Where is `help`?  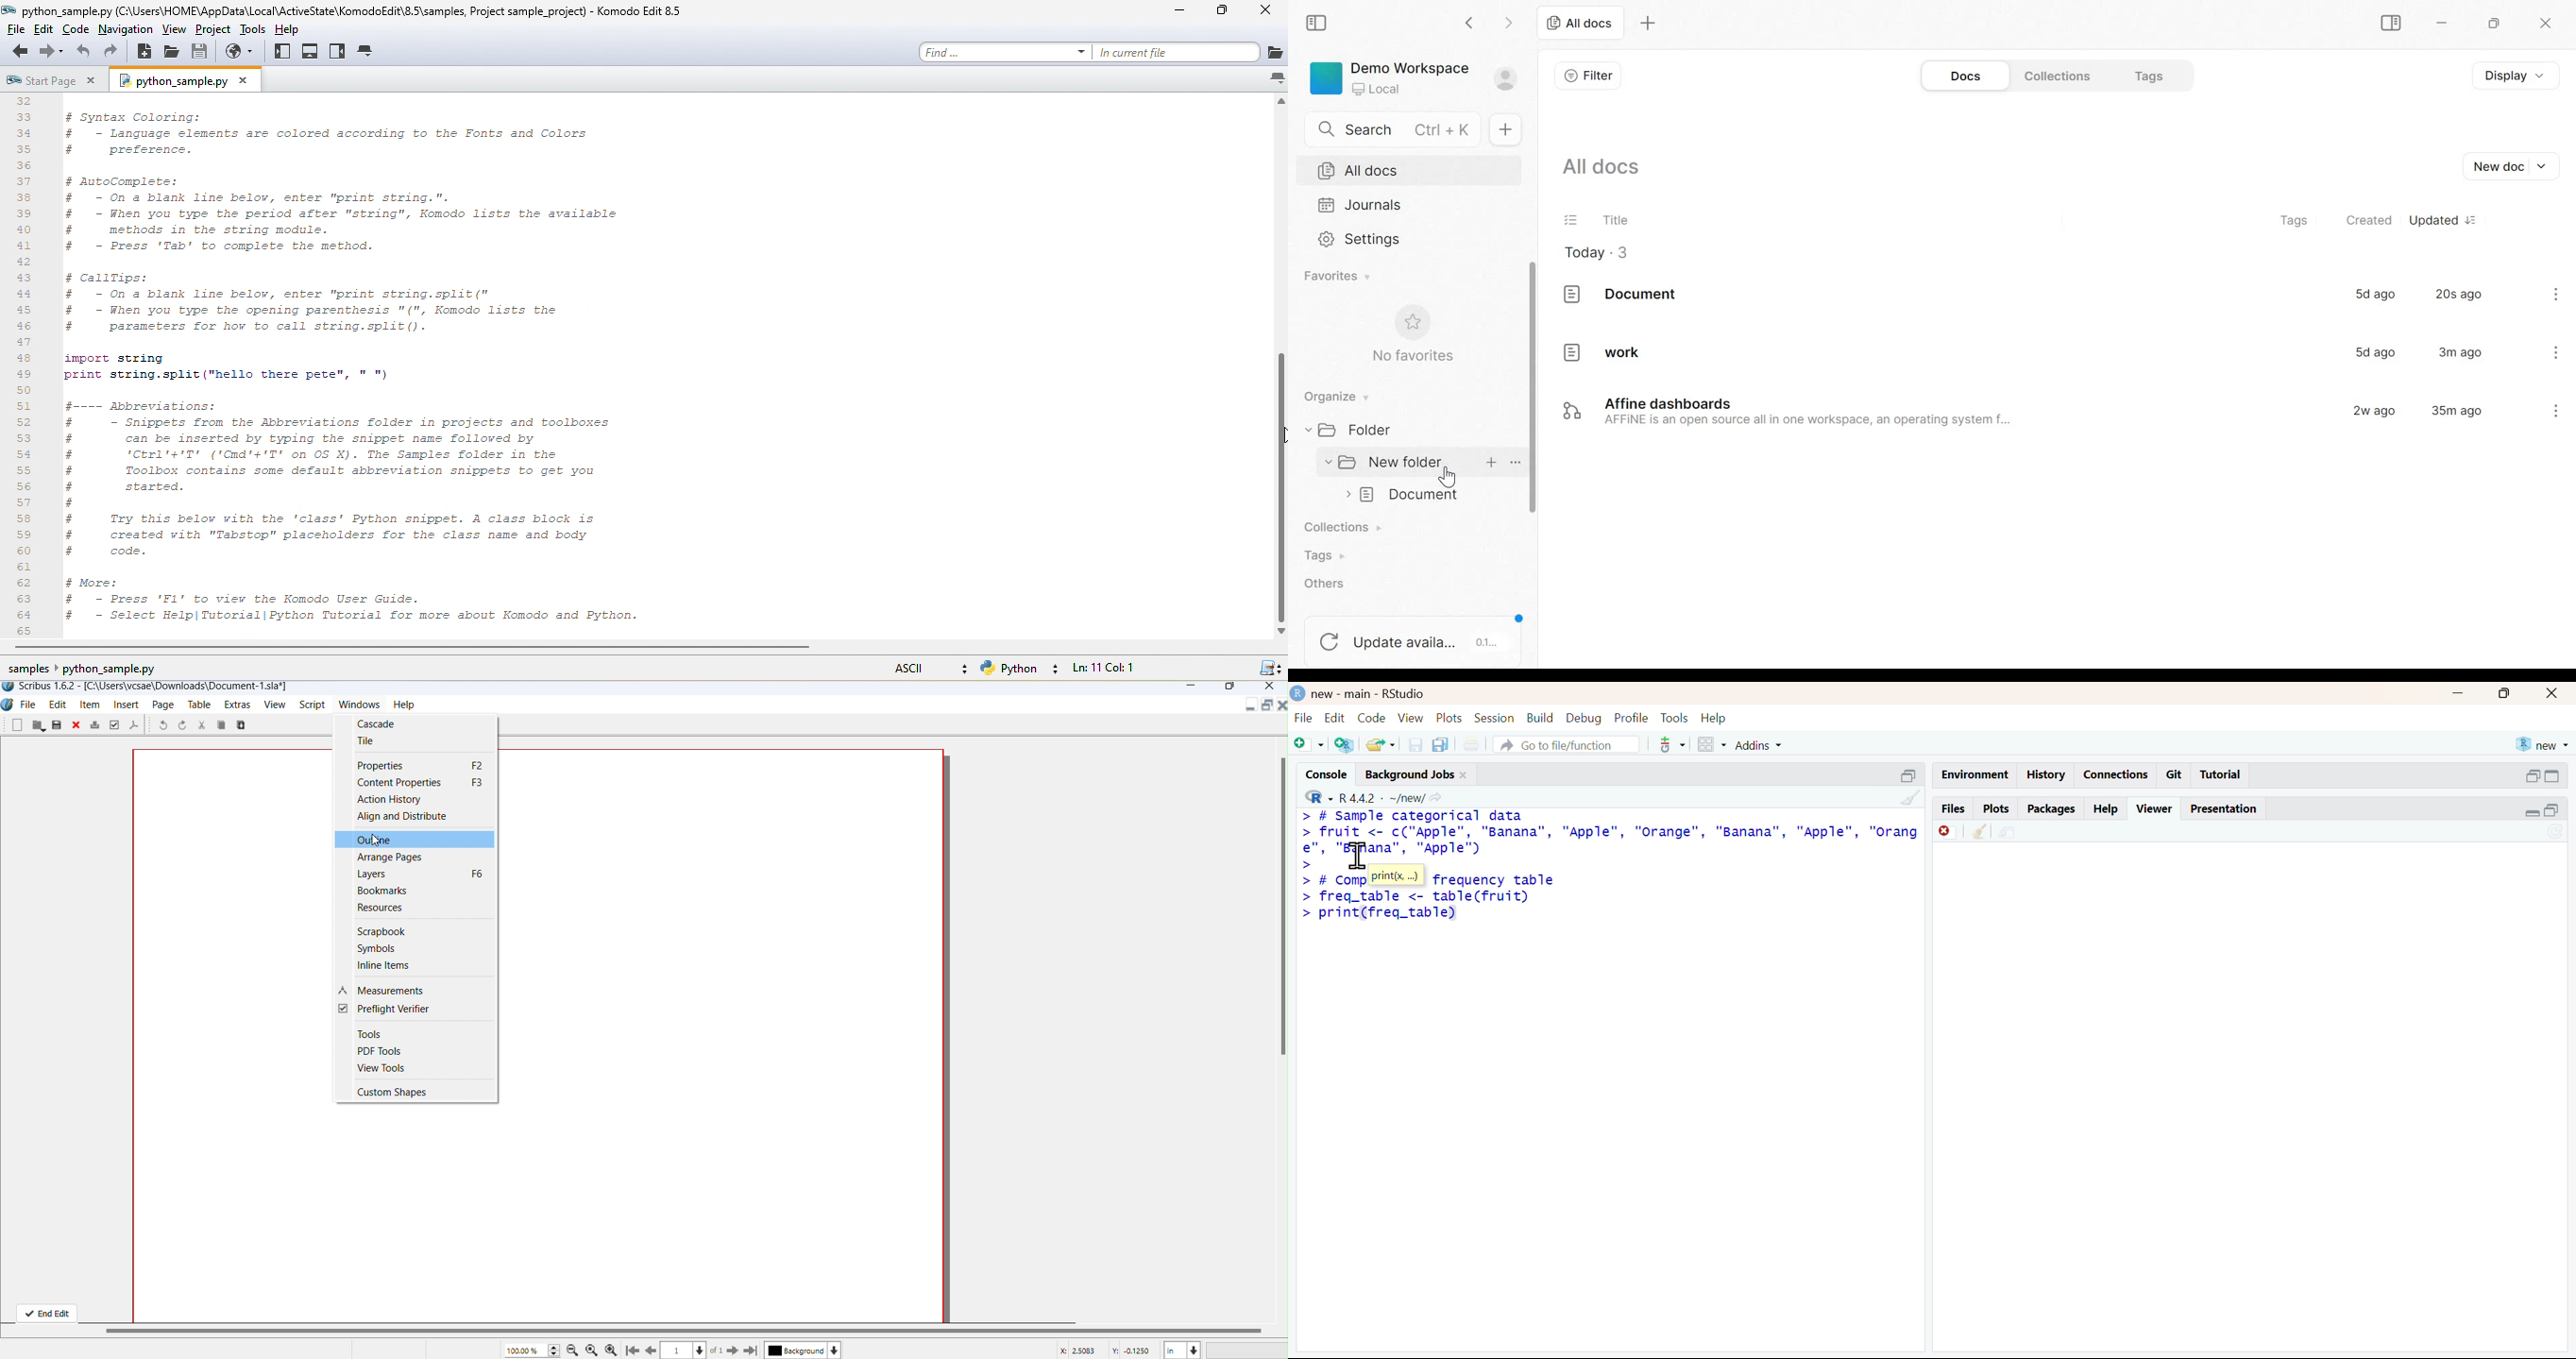 help is located at coordinates (1713, 717).